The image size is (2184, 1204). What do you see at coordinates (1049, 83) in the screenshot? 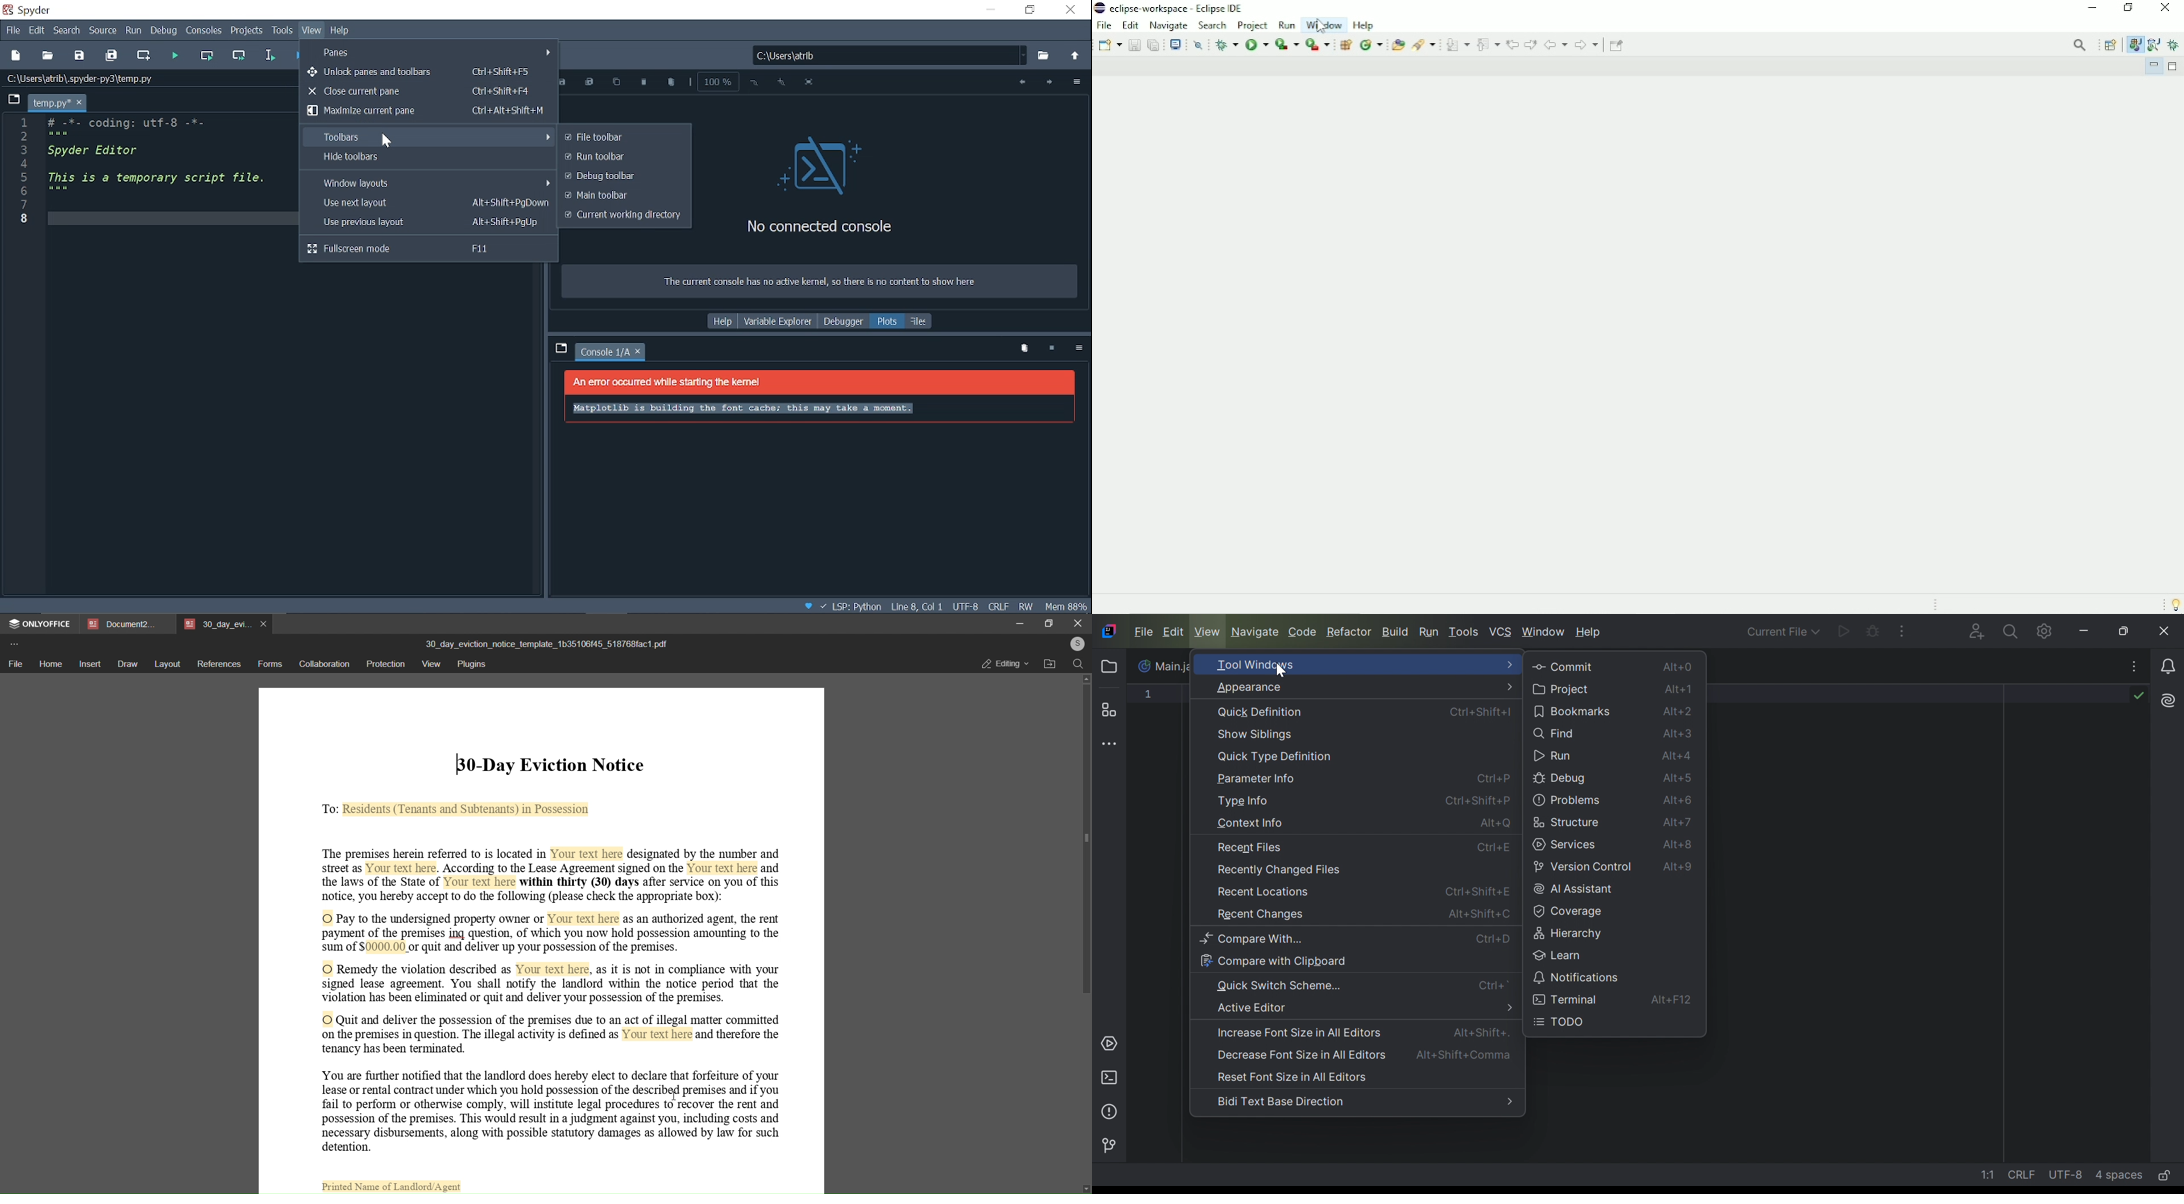
I see `Next plot` at bounding box center [1049, 83].